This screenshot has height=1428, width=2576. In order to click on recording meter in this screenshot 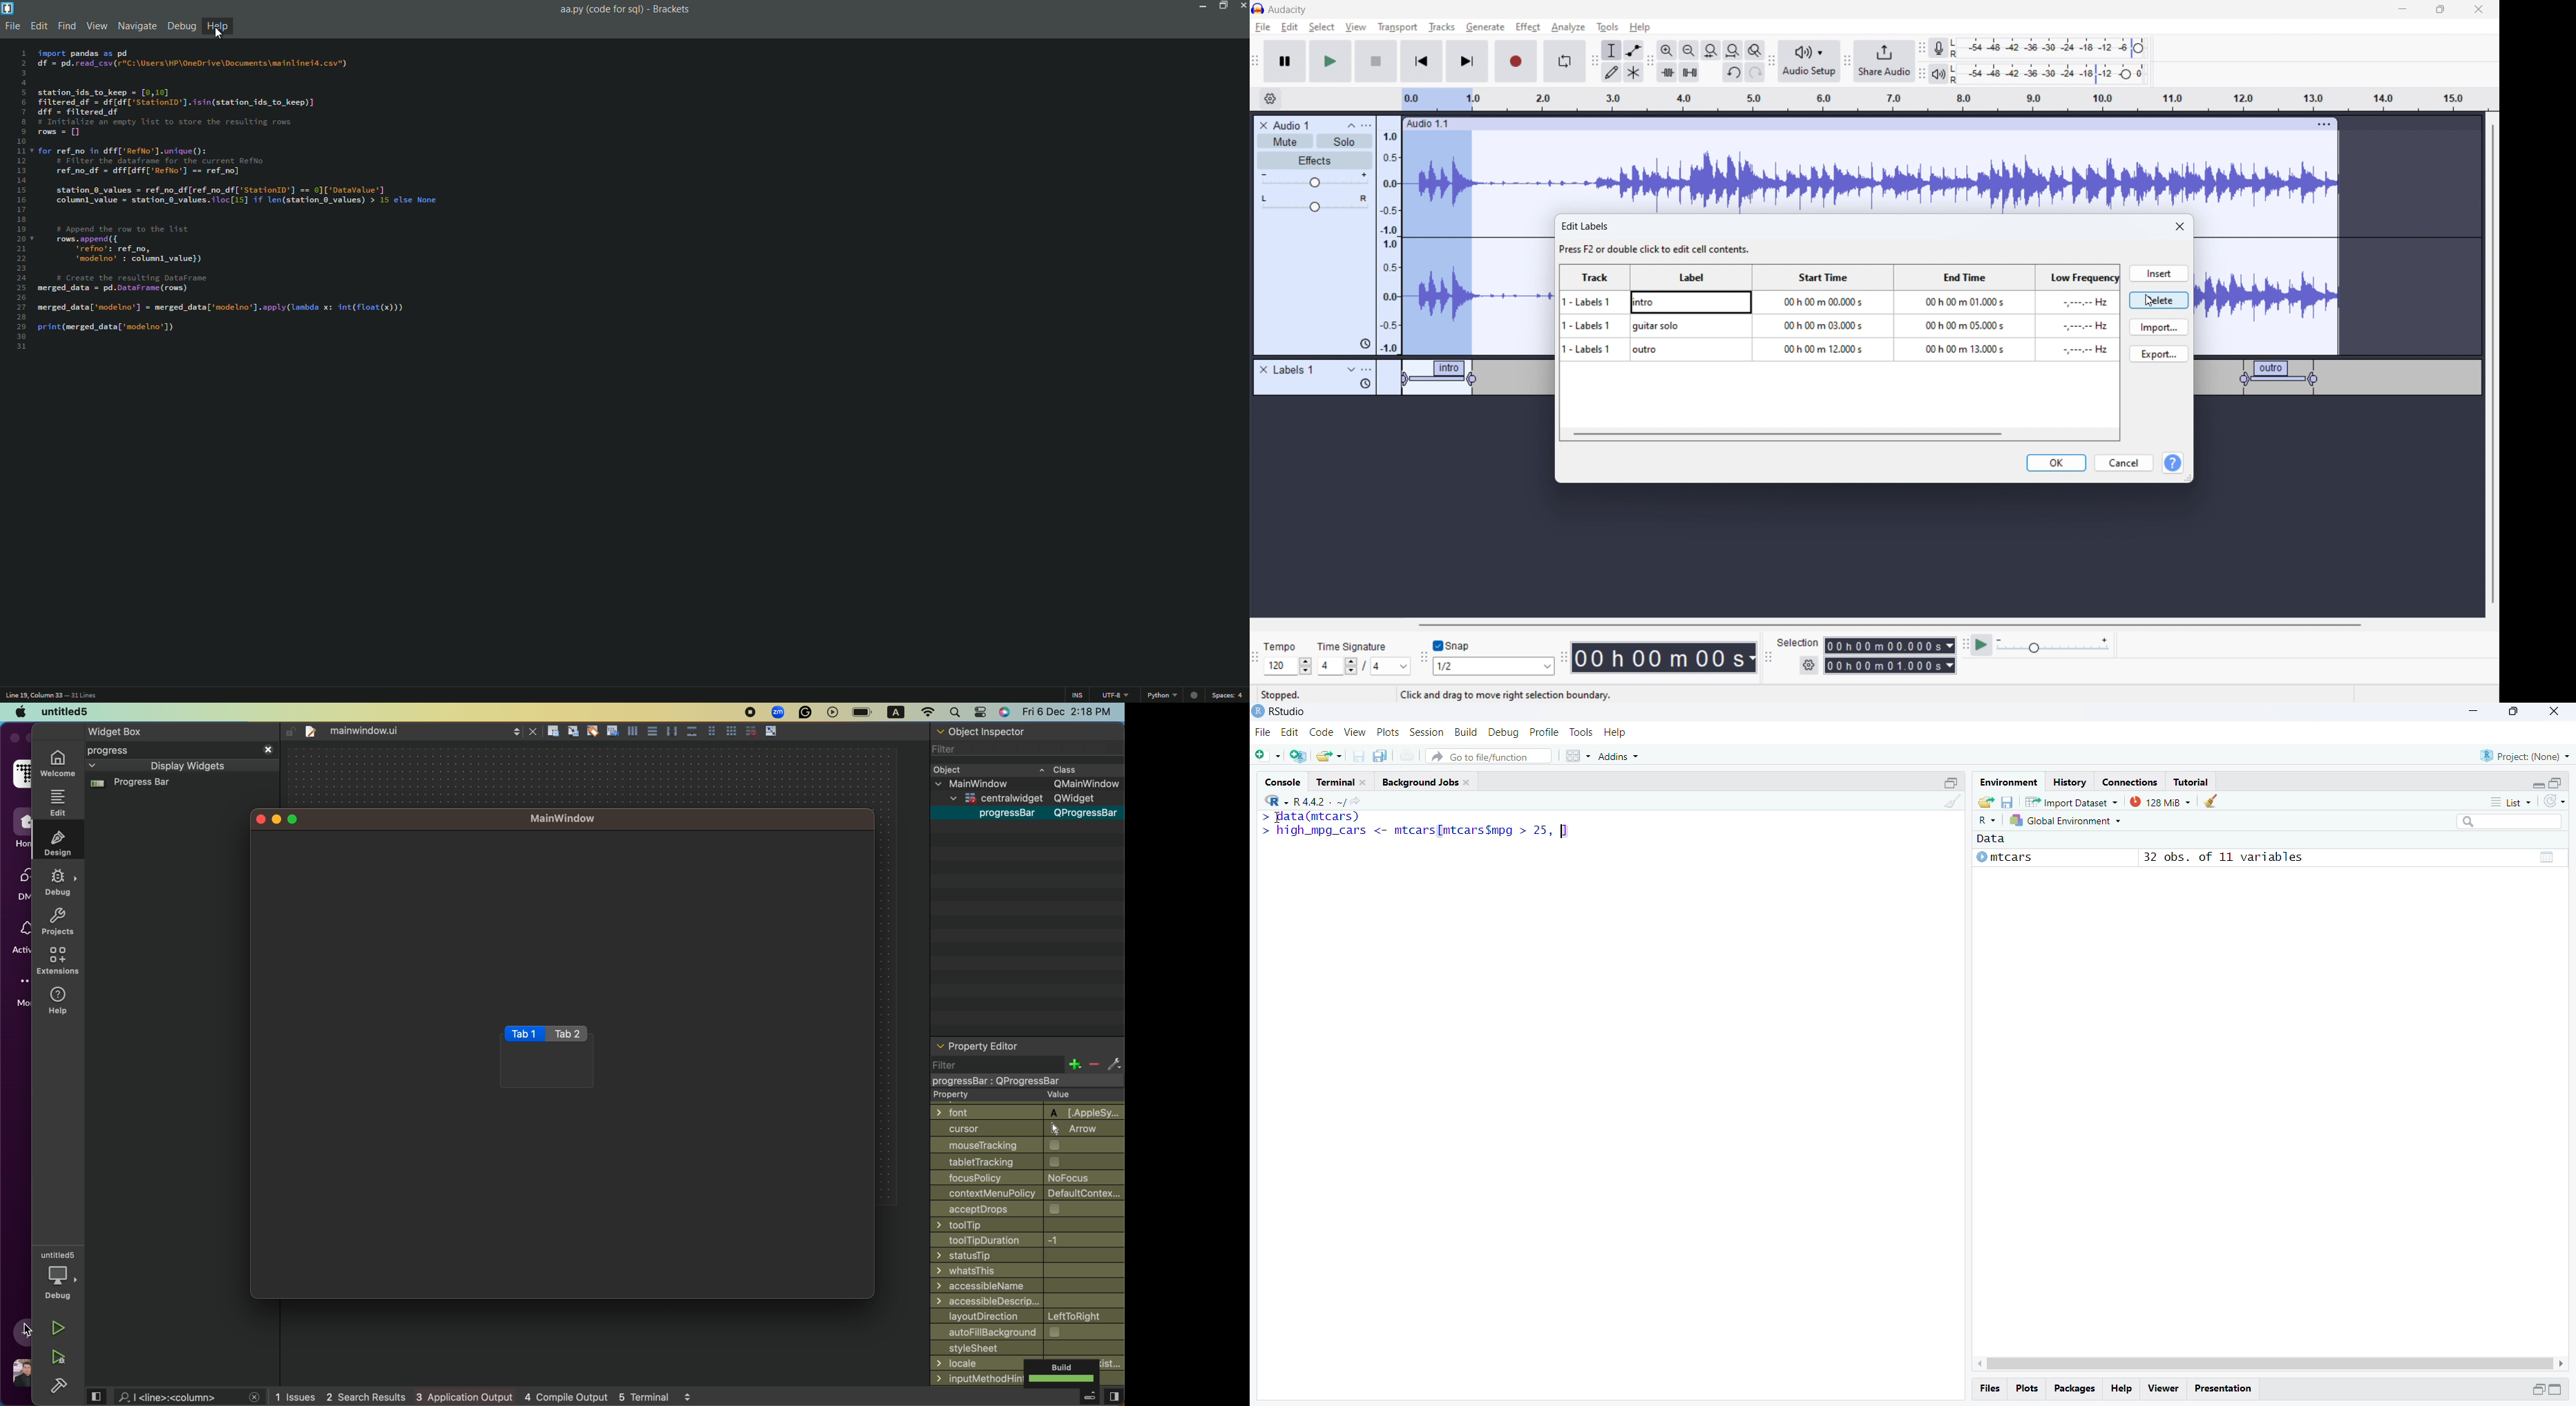, I will do `click(1939, 48)`.